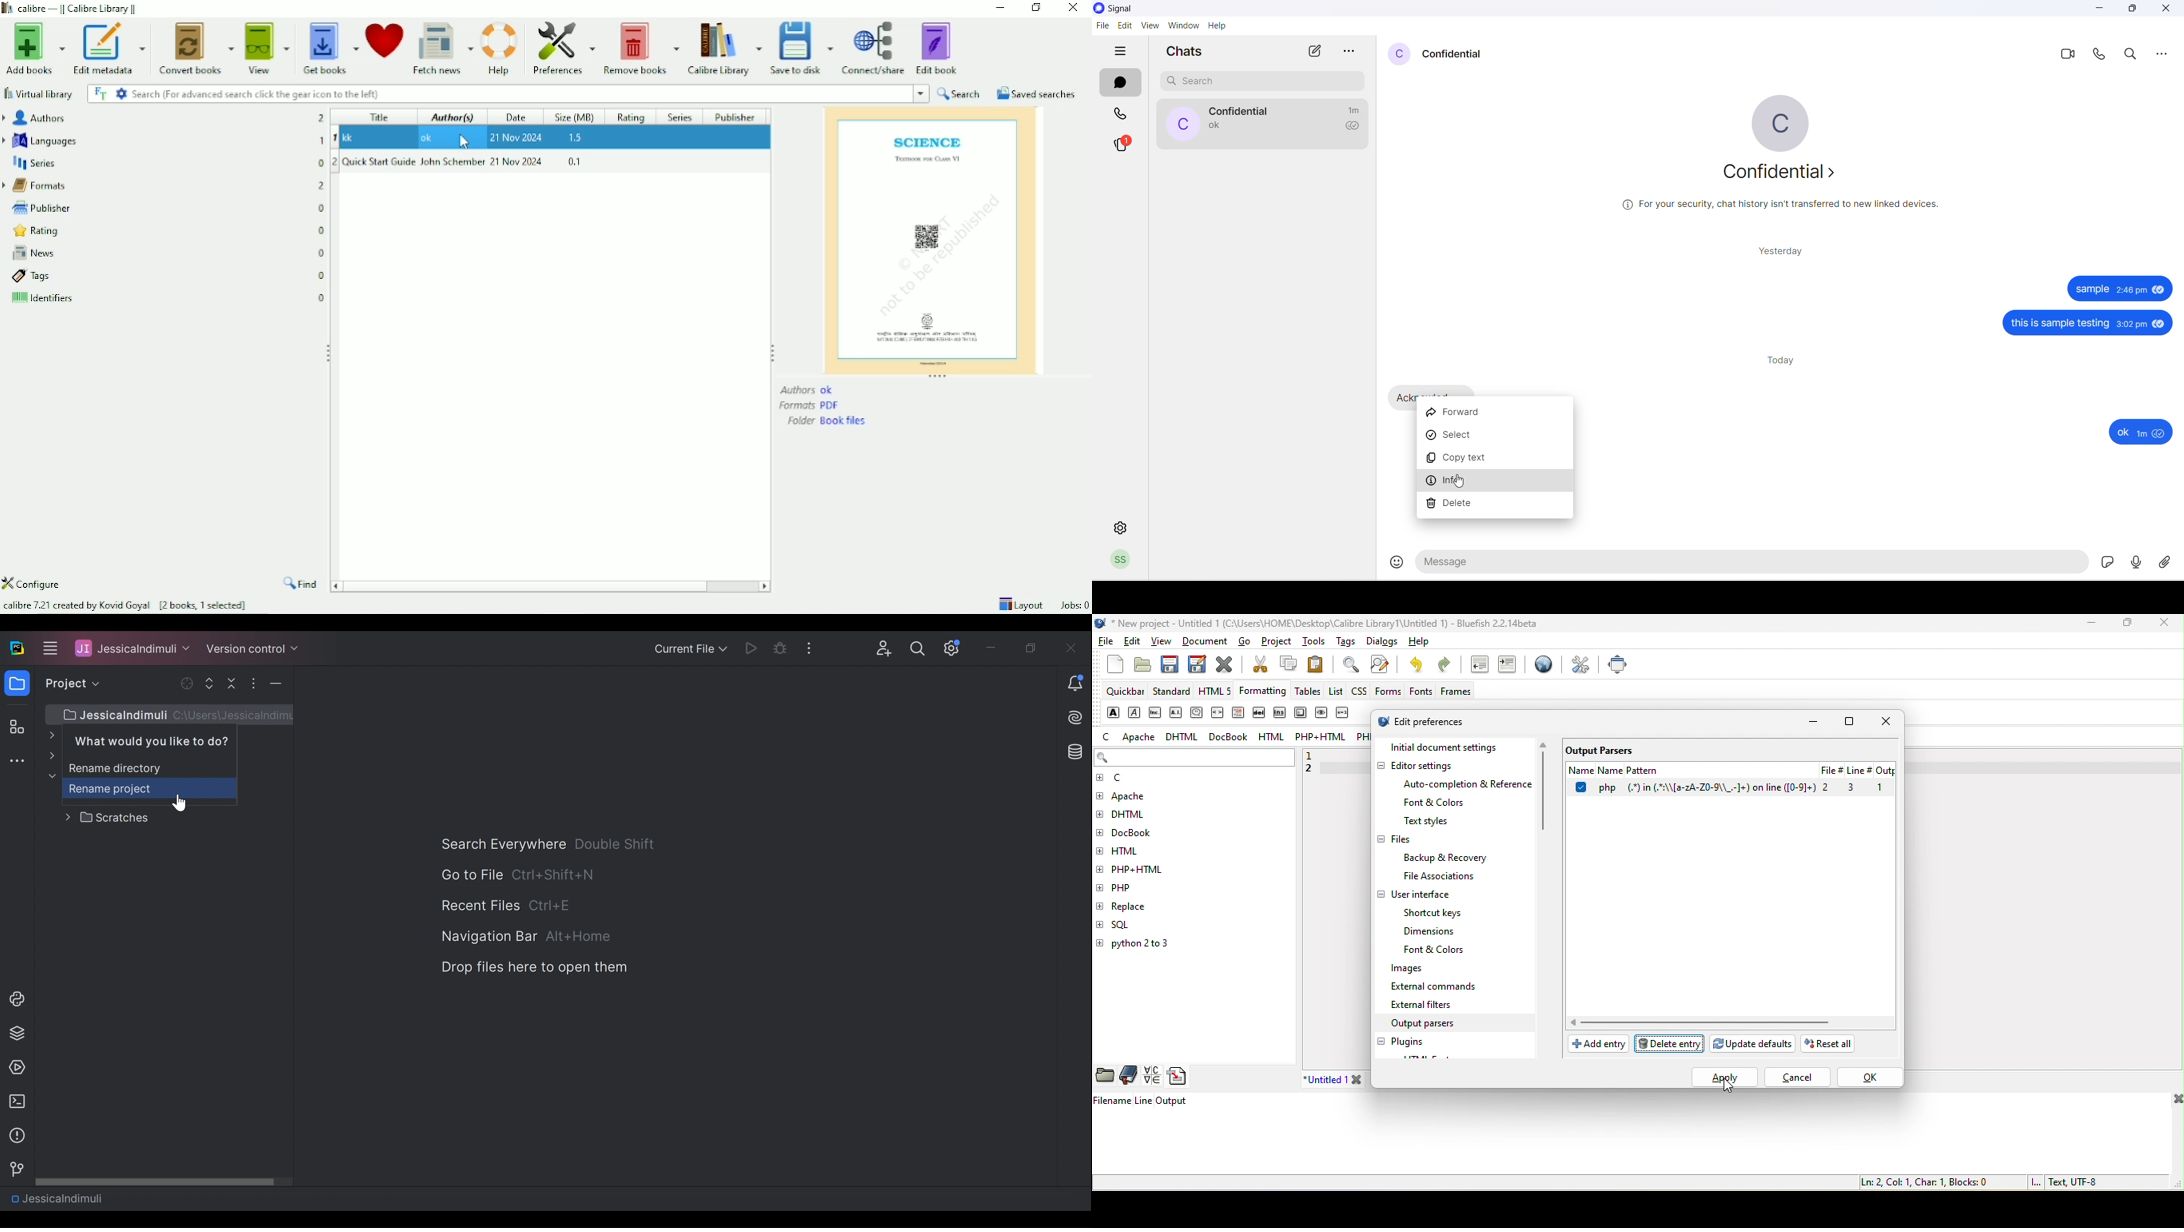 The width and height of the screenshot is (2184, 1232). Describe the element at coordinates (1450, 858) in the screenshot. I see `backup & recovery` at that location.